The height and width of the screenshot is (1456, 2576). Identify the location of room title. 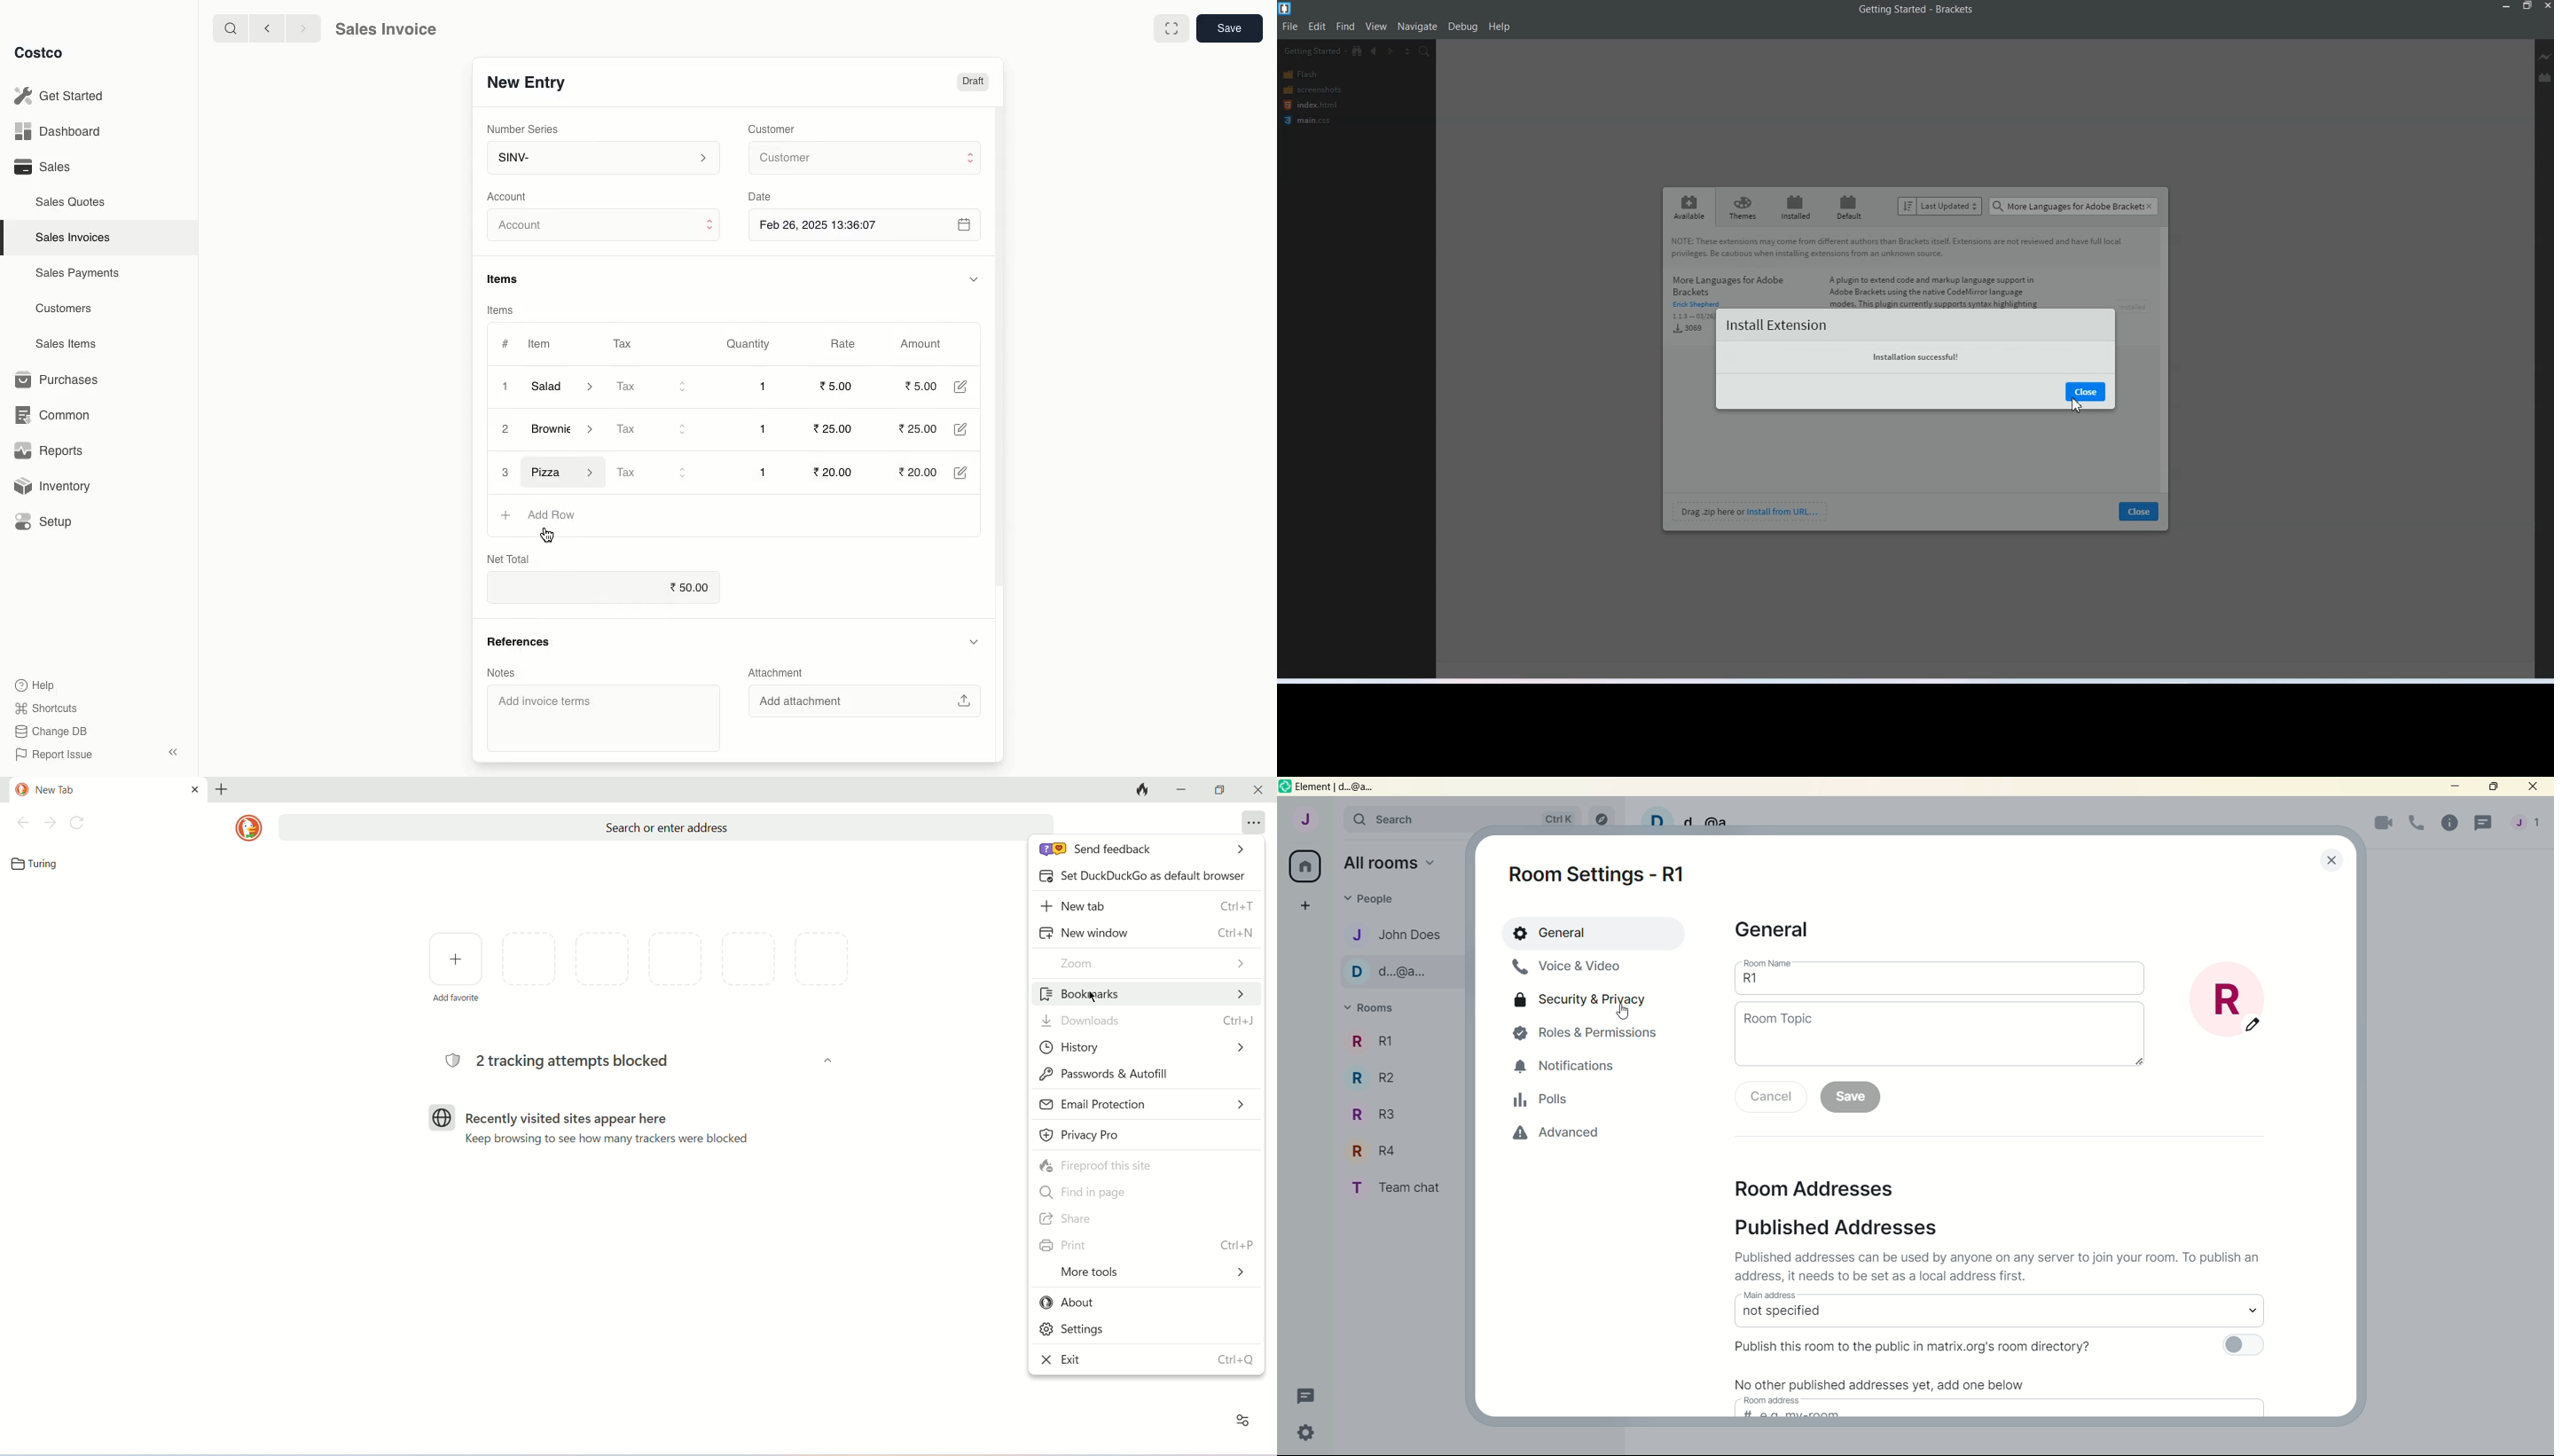
(2239, 1003).